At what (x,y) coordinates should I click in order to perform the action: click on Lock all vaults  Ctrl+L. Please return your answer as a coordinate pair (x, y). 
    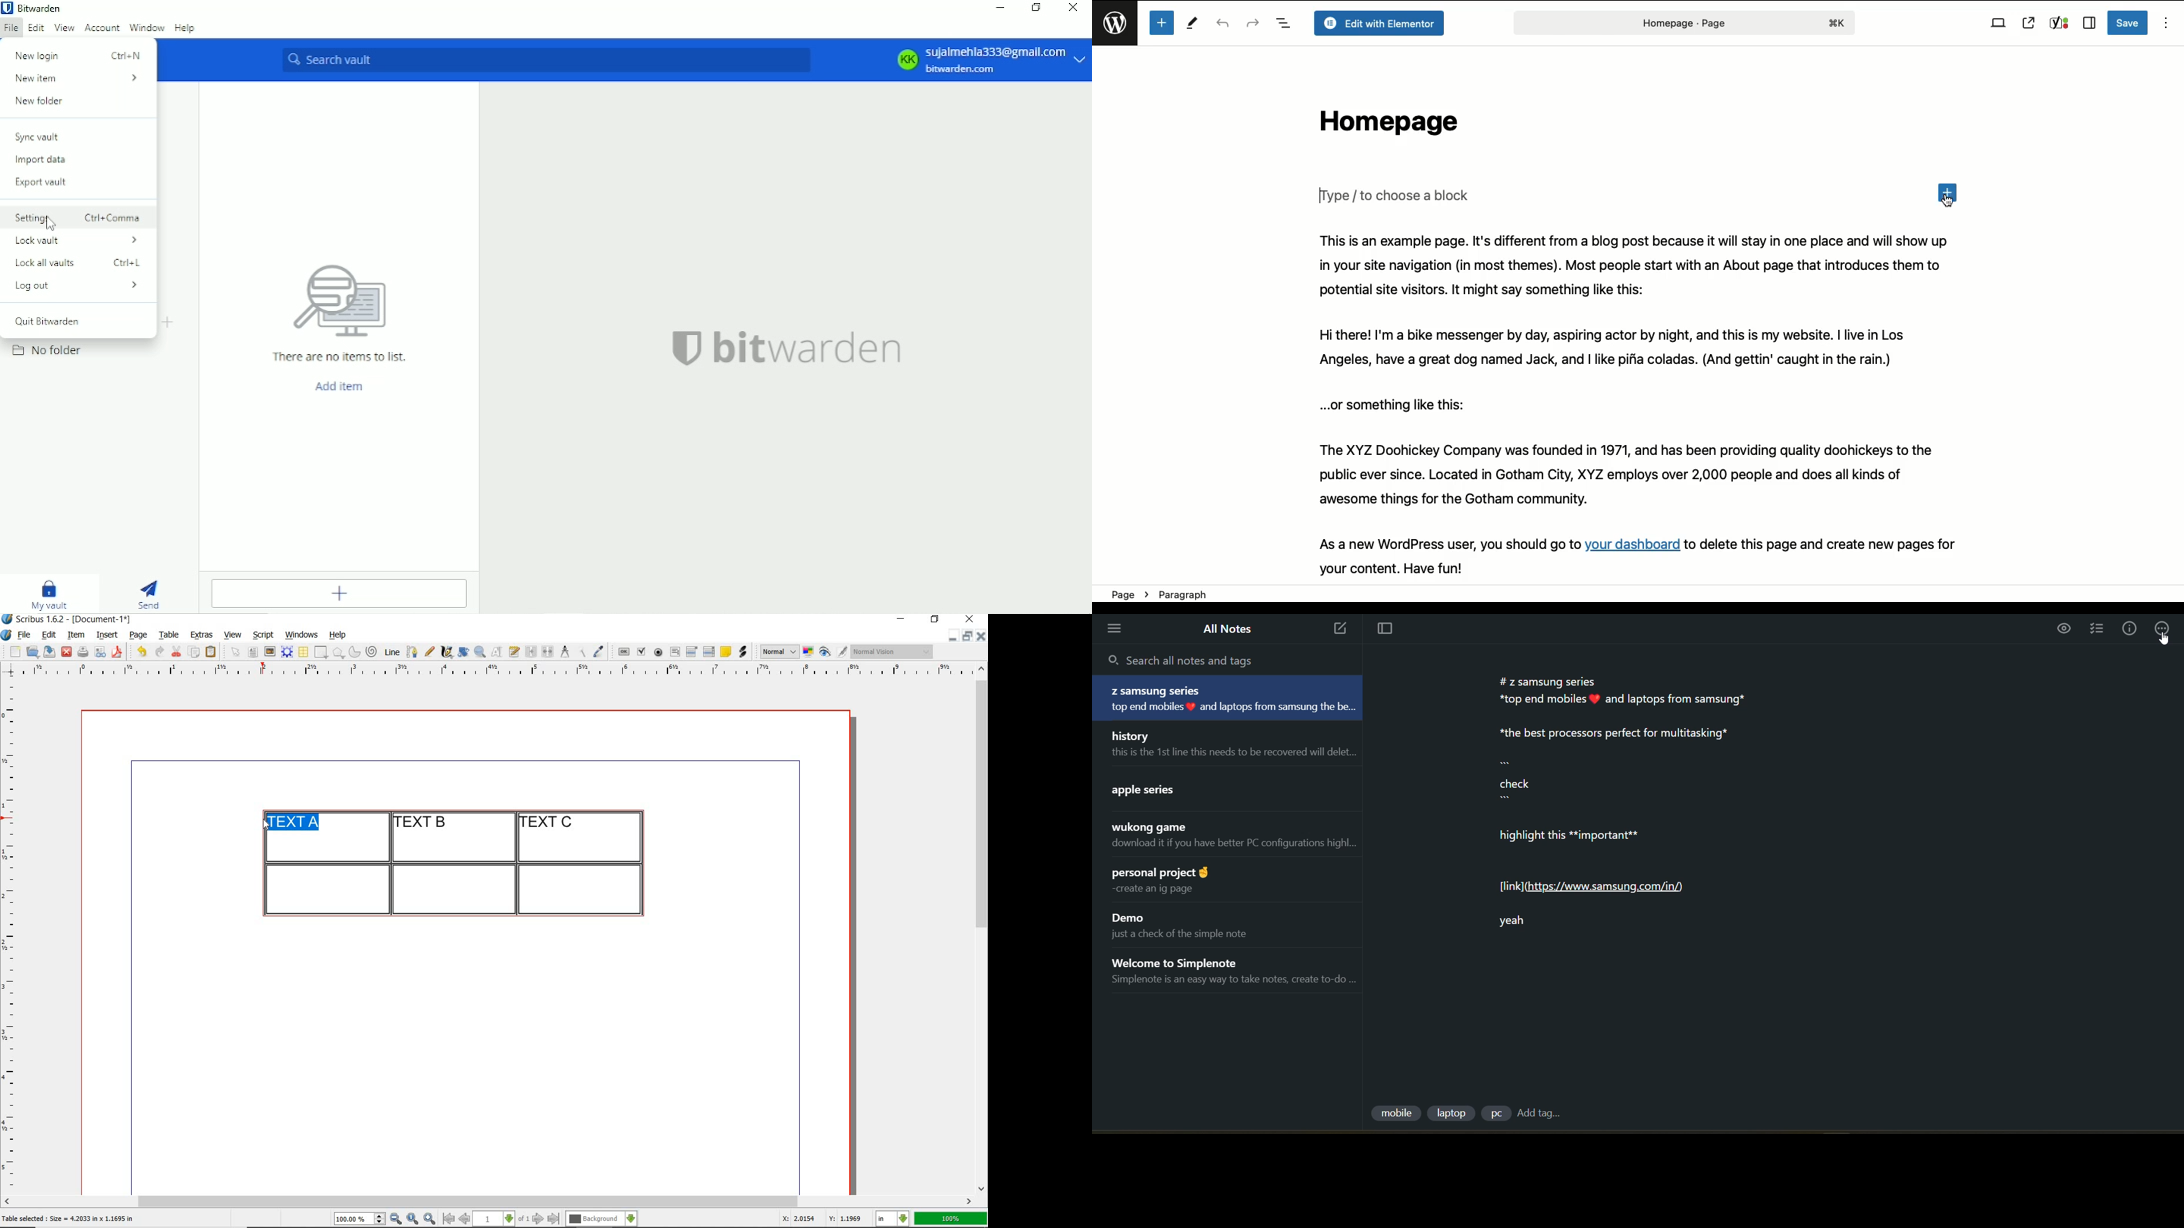
    Looking at the image, I should click on (77, 261).